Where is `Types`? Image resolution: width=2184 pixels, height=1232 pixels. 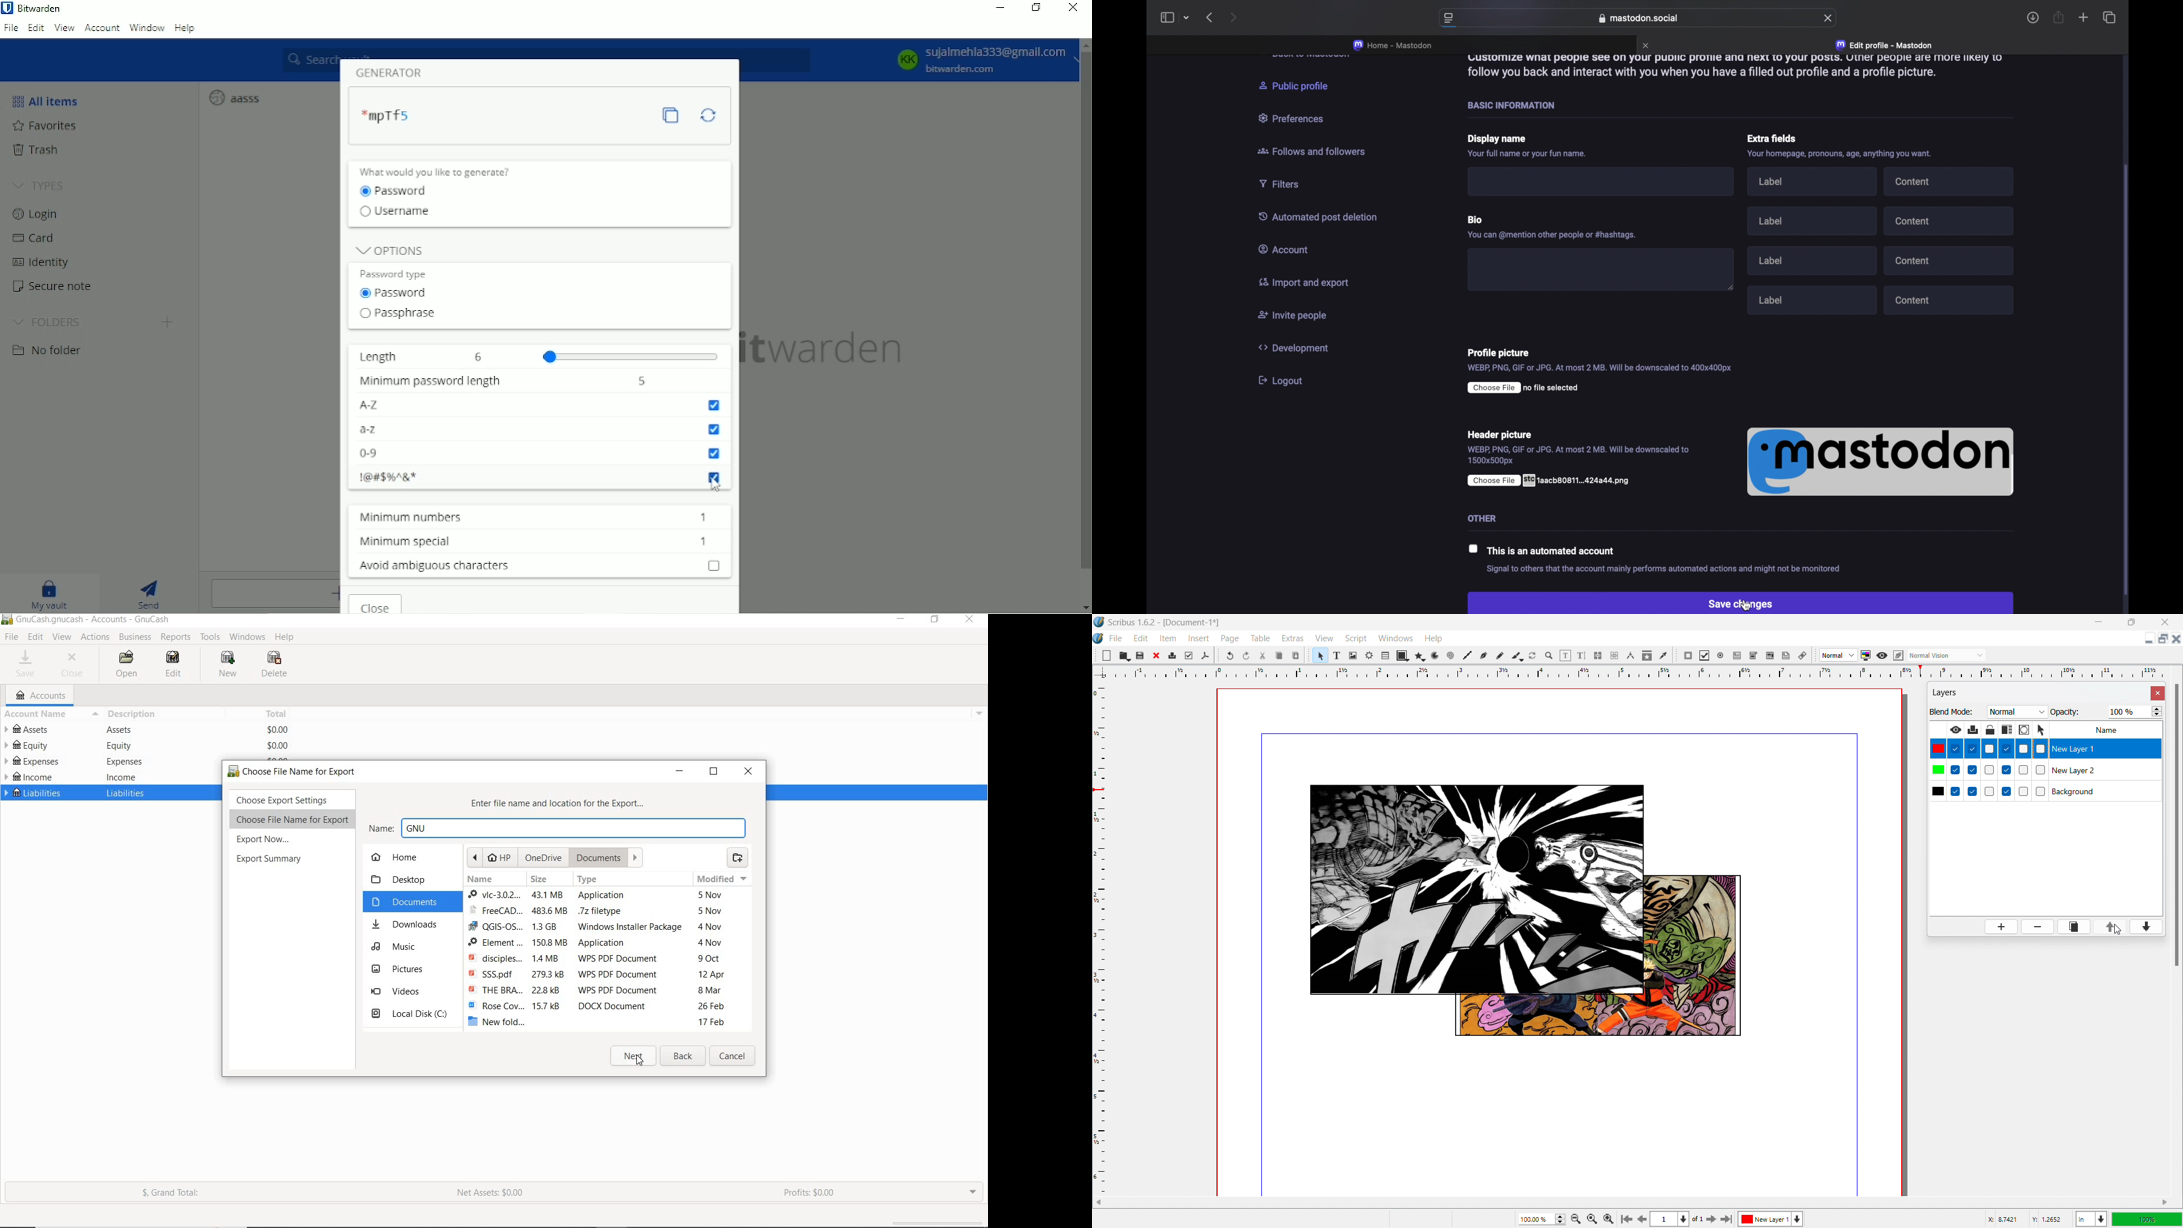
Types is located at coordinates (42, 185).